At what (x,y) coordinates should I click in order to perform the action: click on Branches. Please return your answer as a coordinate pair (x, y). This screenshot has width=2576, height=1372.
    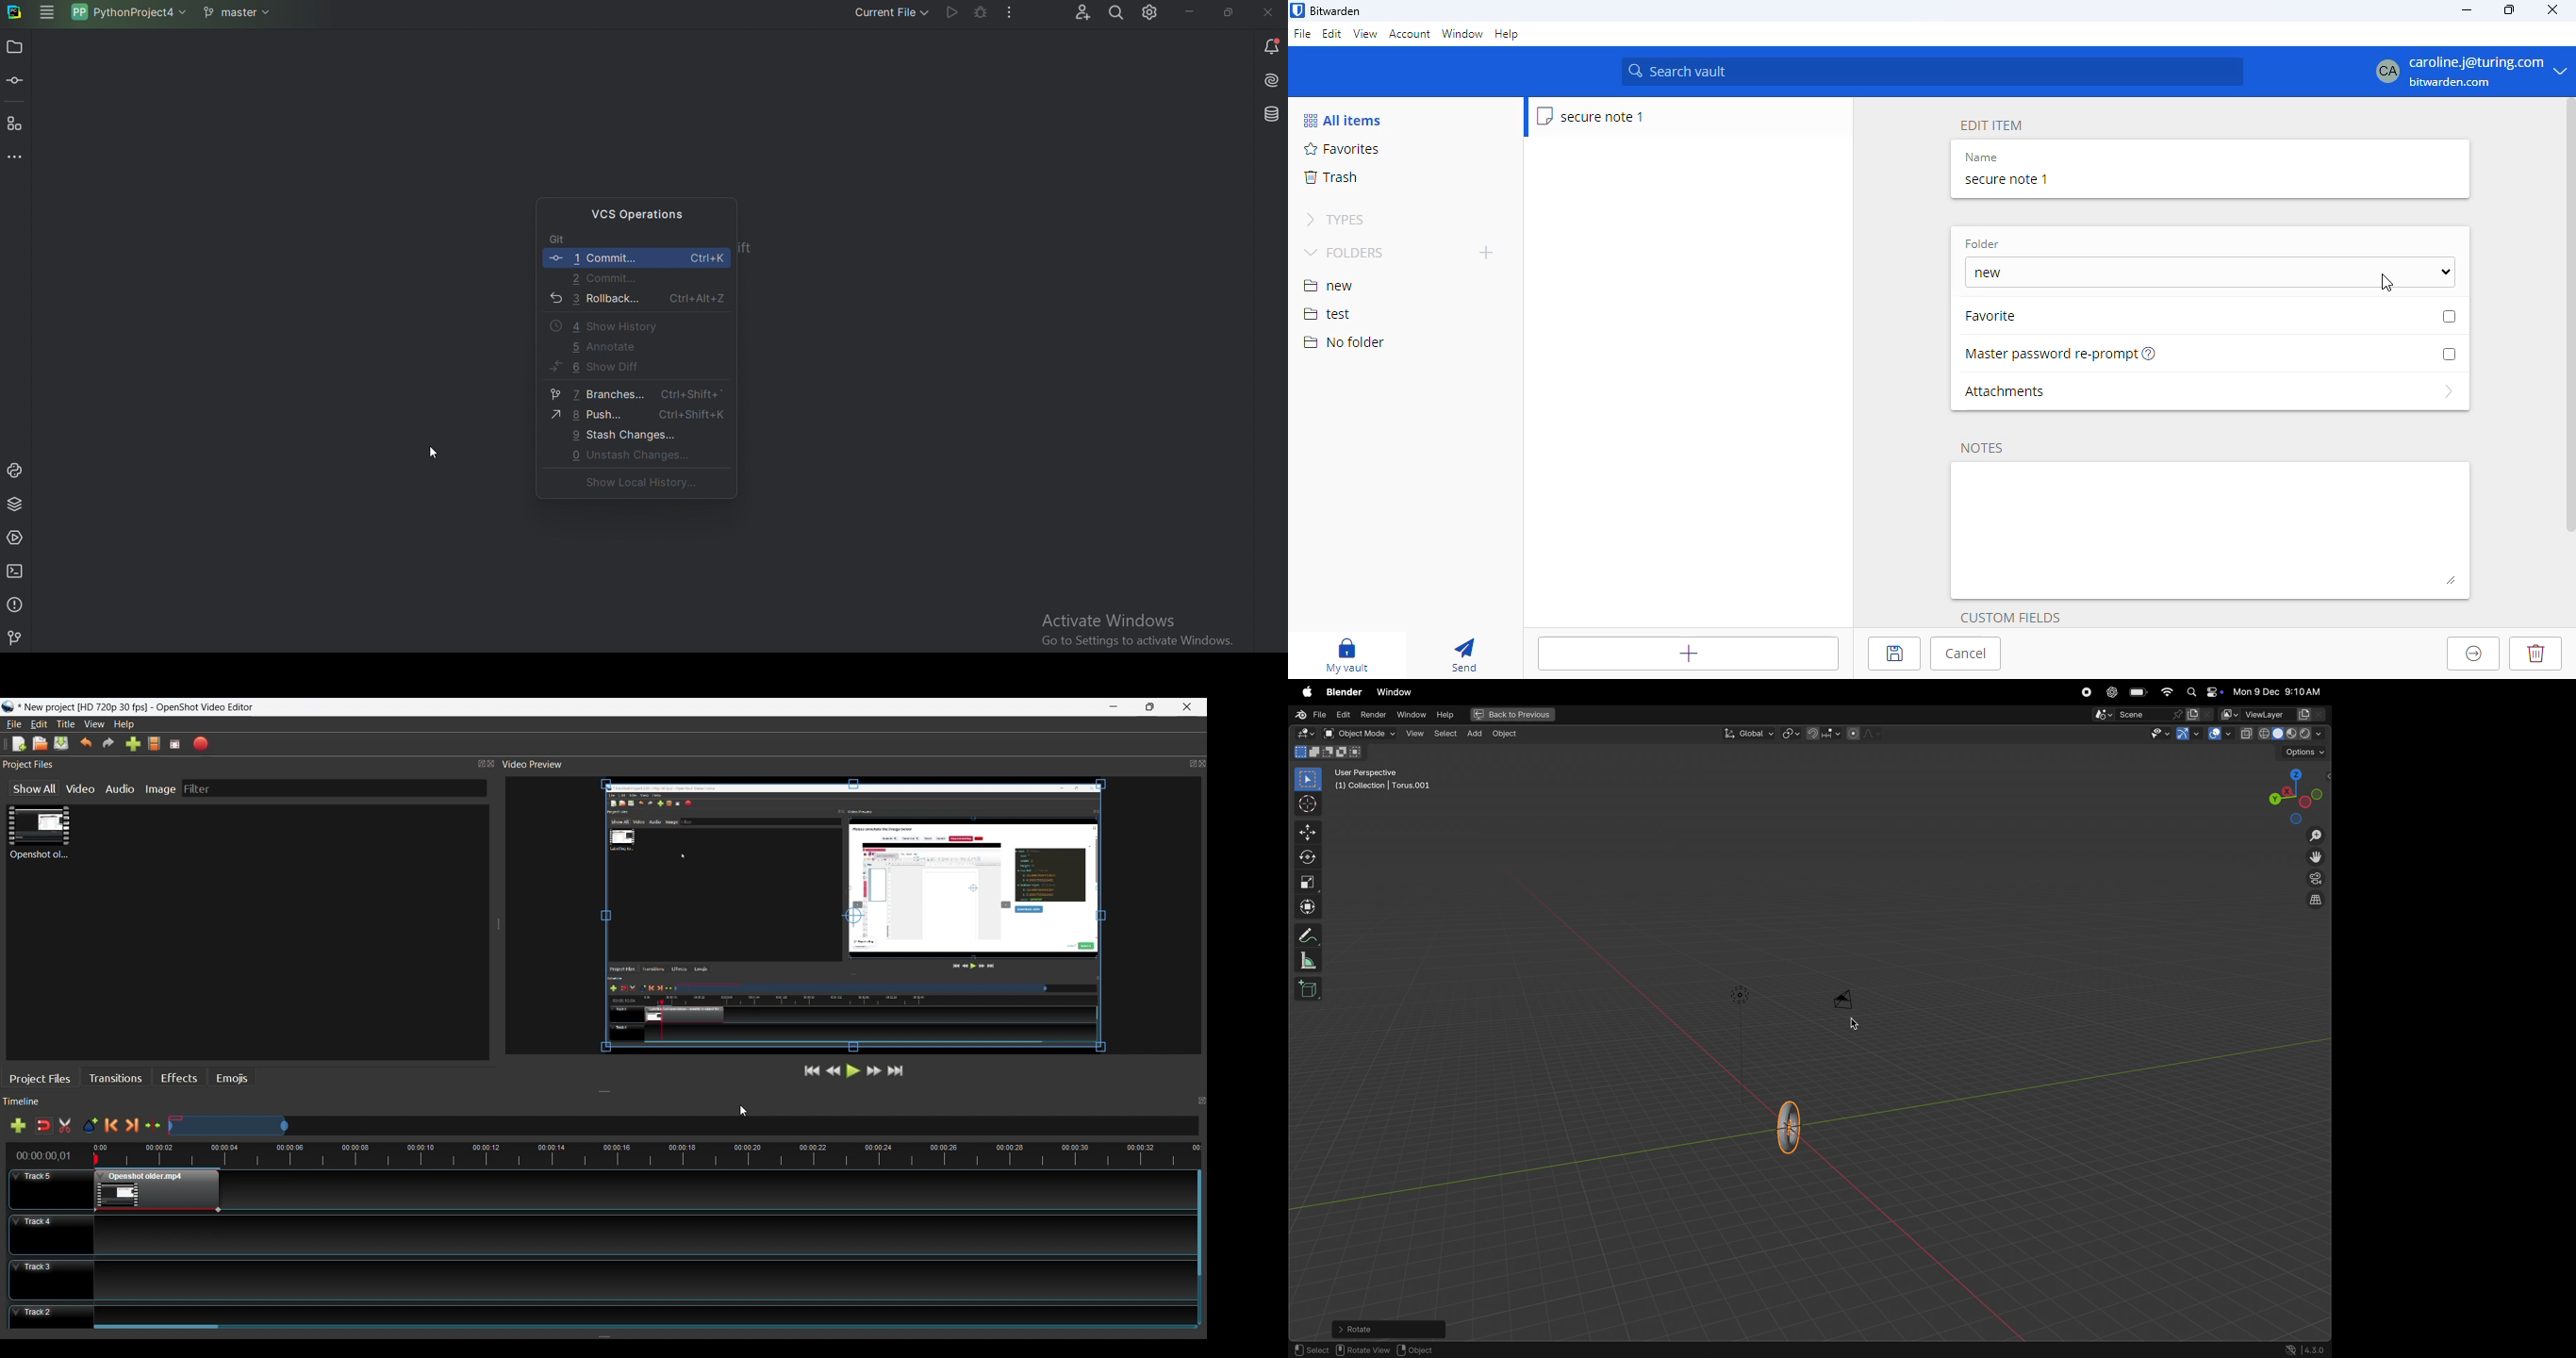
    Looking at the image, I should click on (631, 395).